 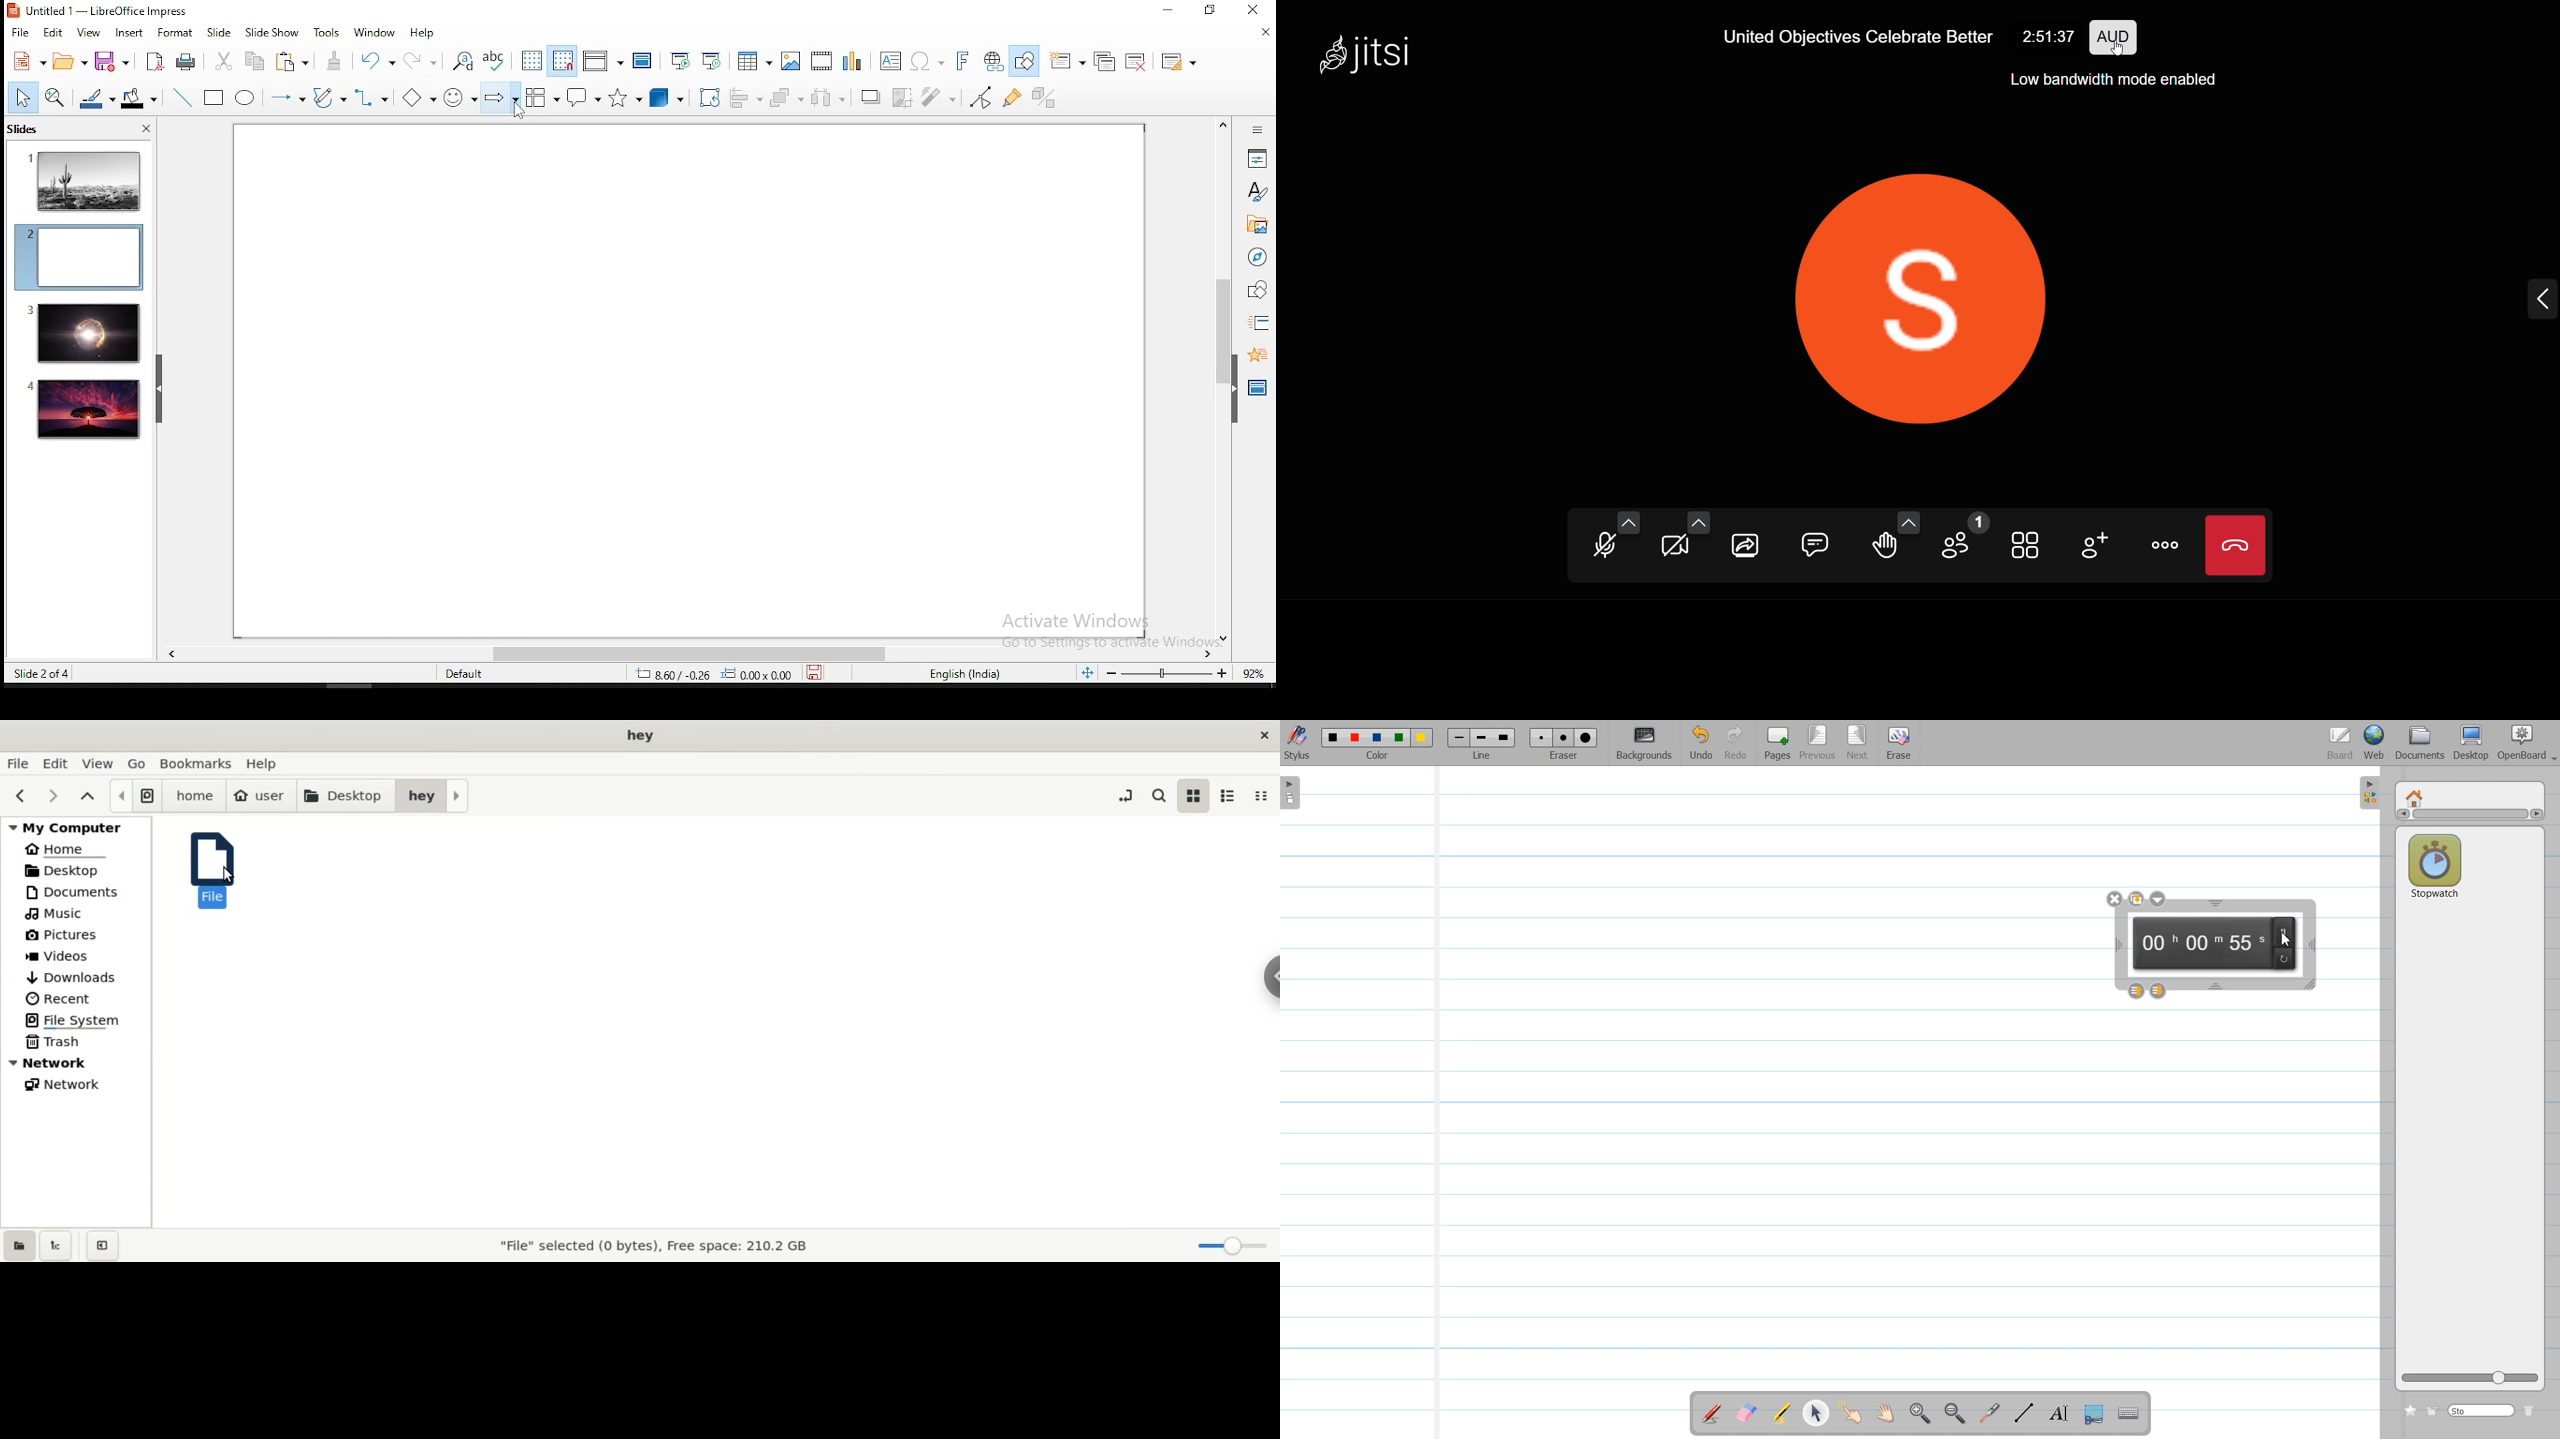 What do you see at coordinates (751, 99) in the screenshot?
I see `align objects` at bounding box center [751, 99].